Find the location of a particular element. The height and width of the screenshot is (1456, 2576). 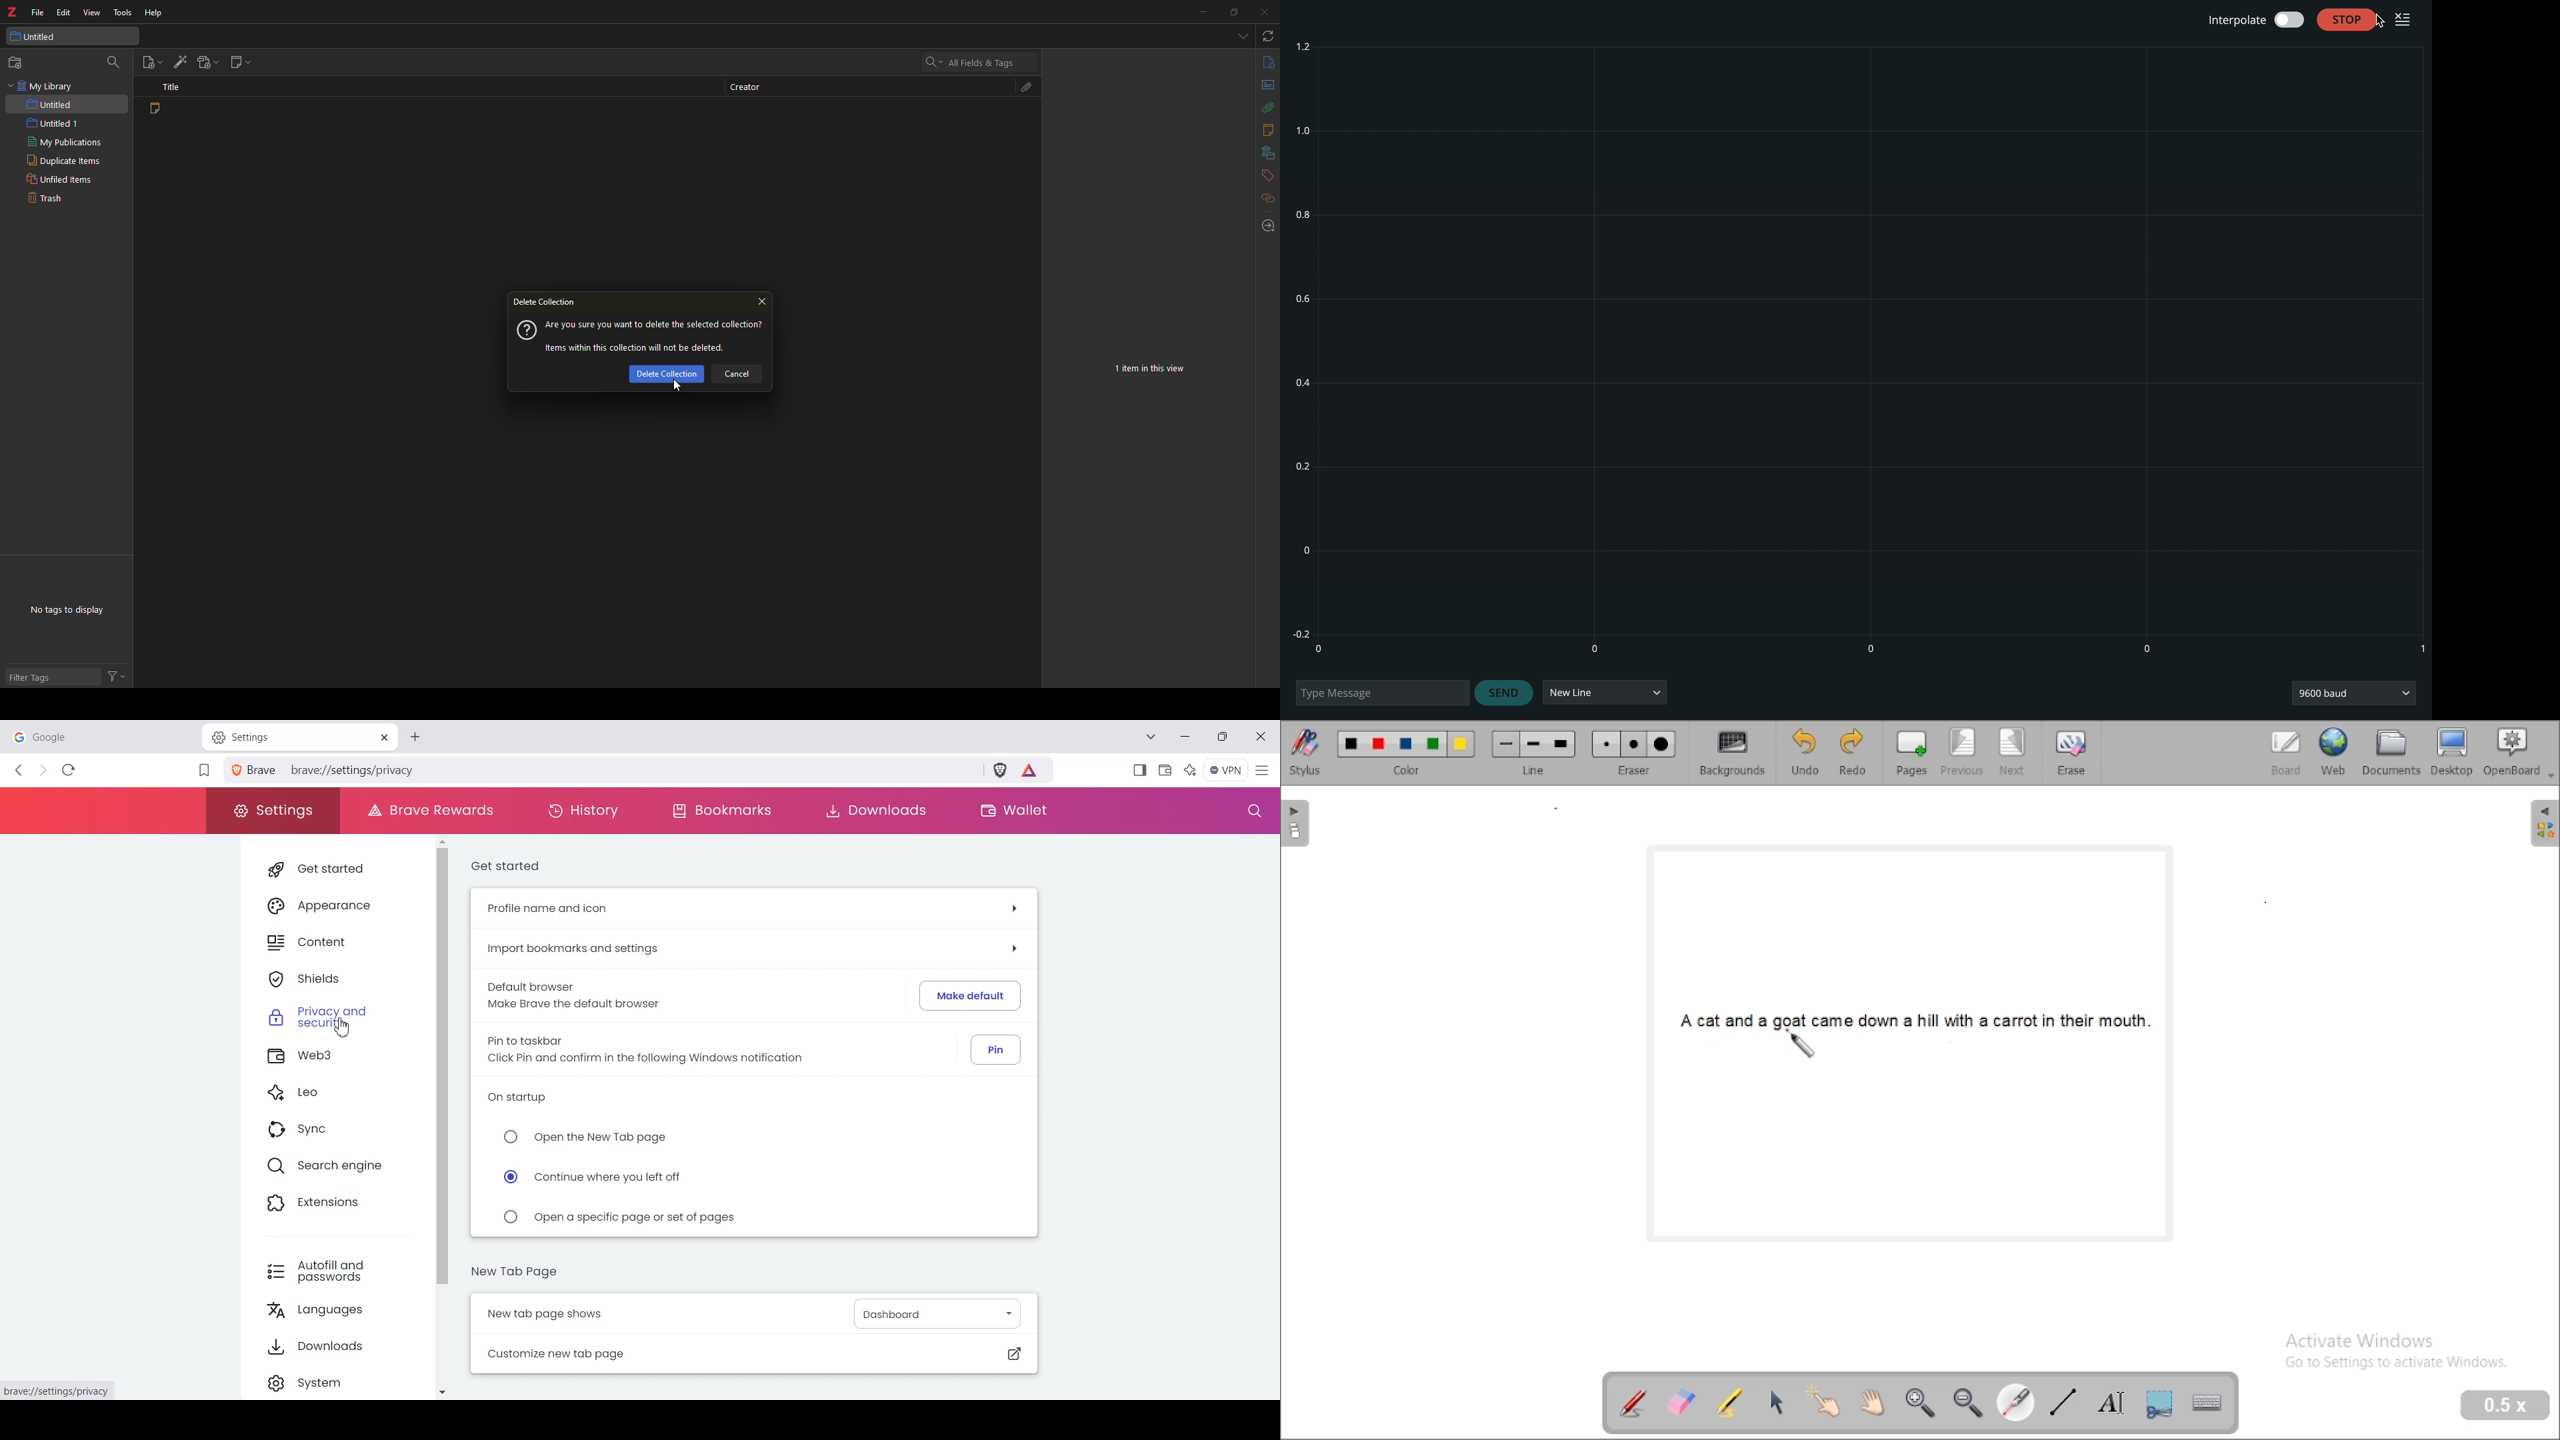

file is located at coordinates (38, 13).